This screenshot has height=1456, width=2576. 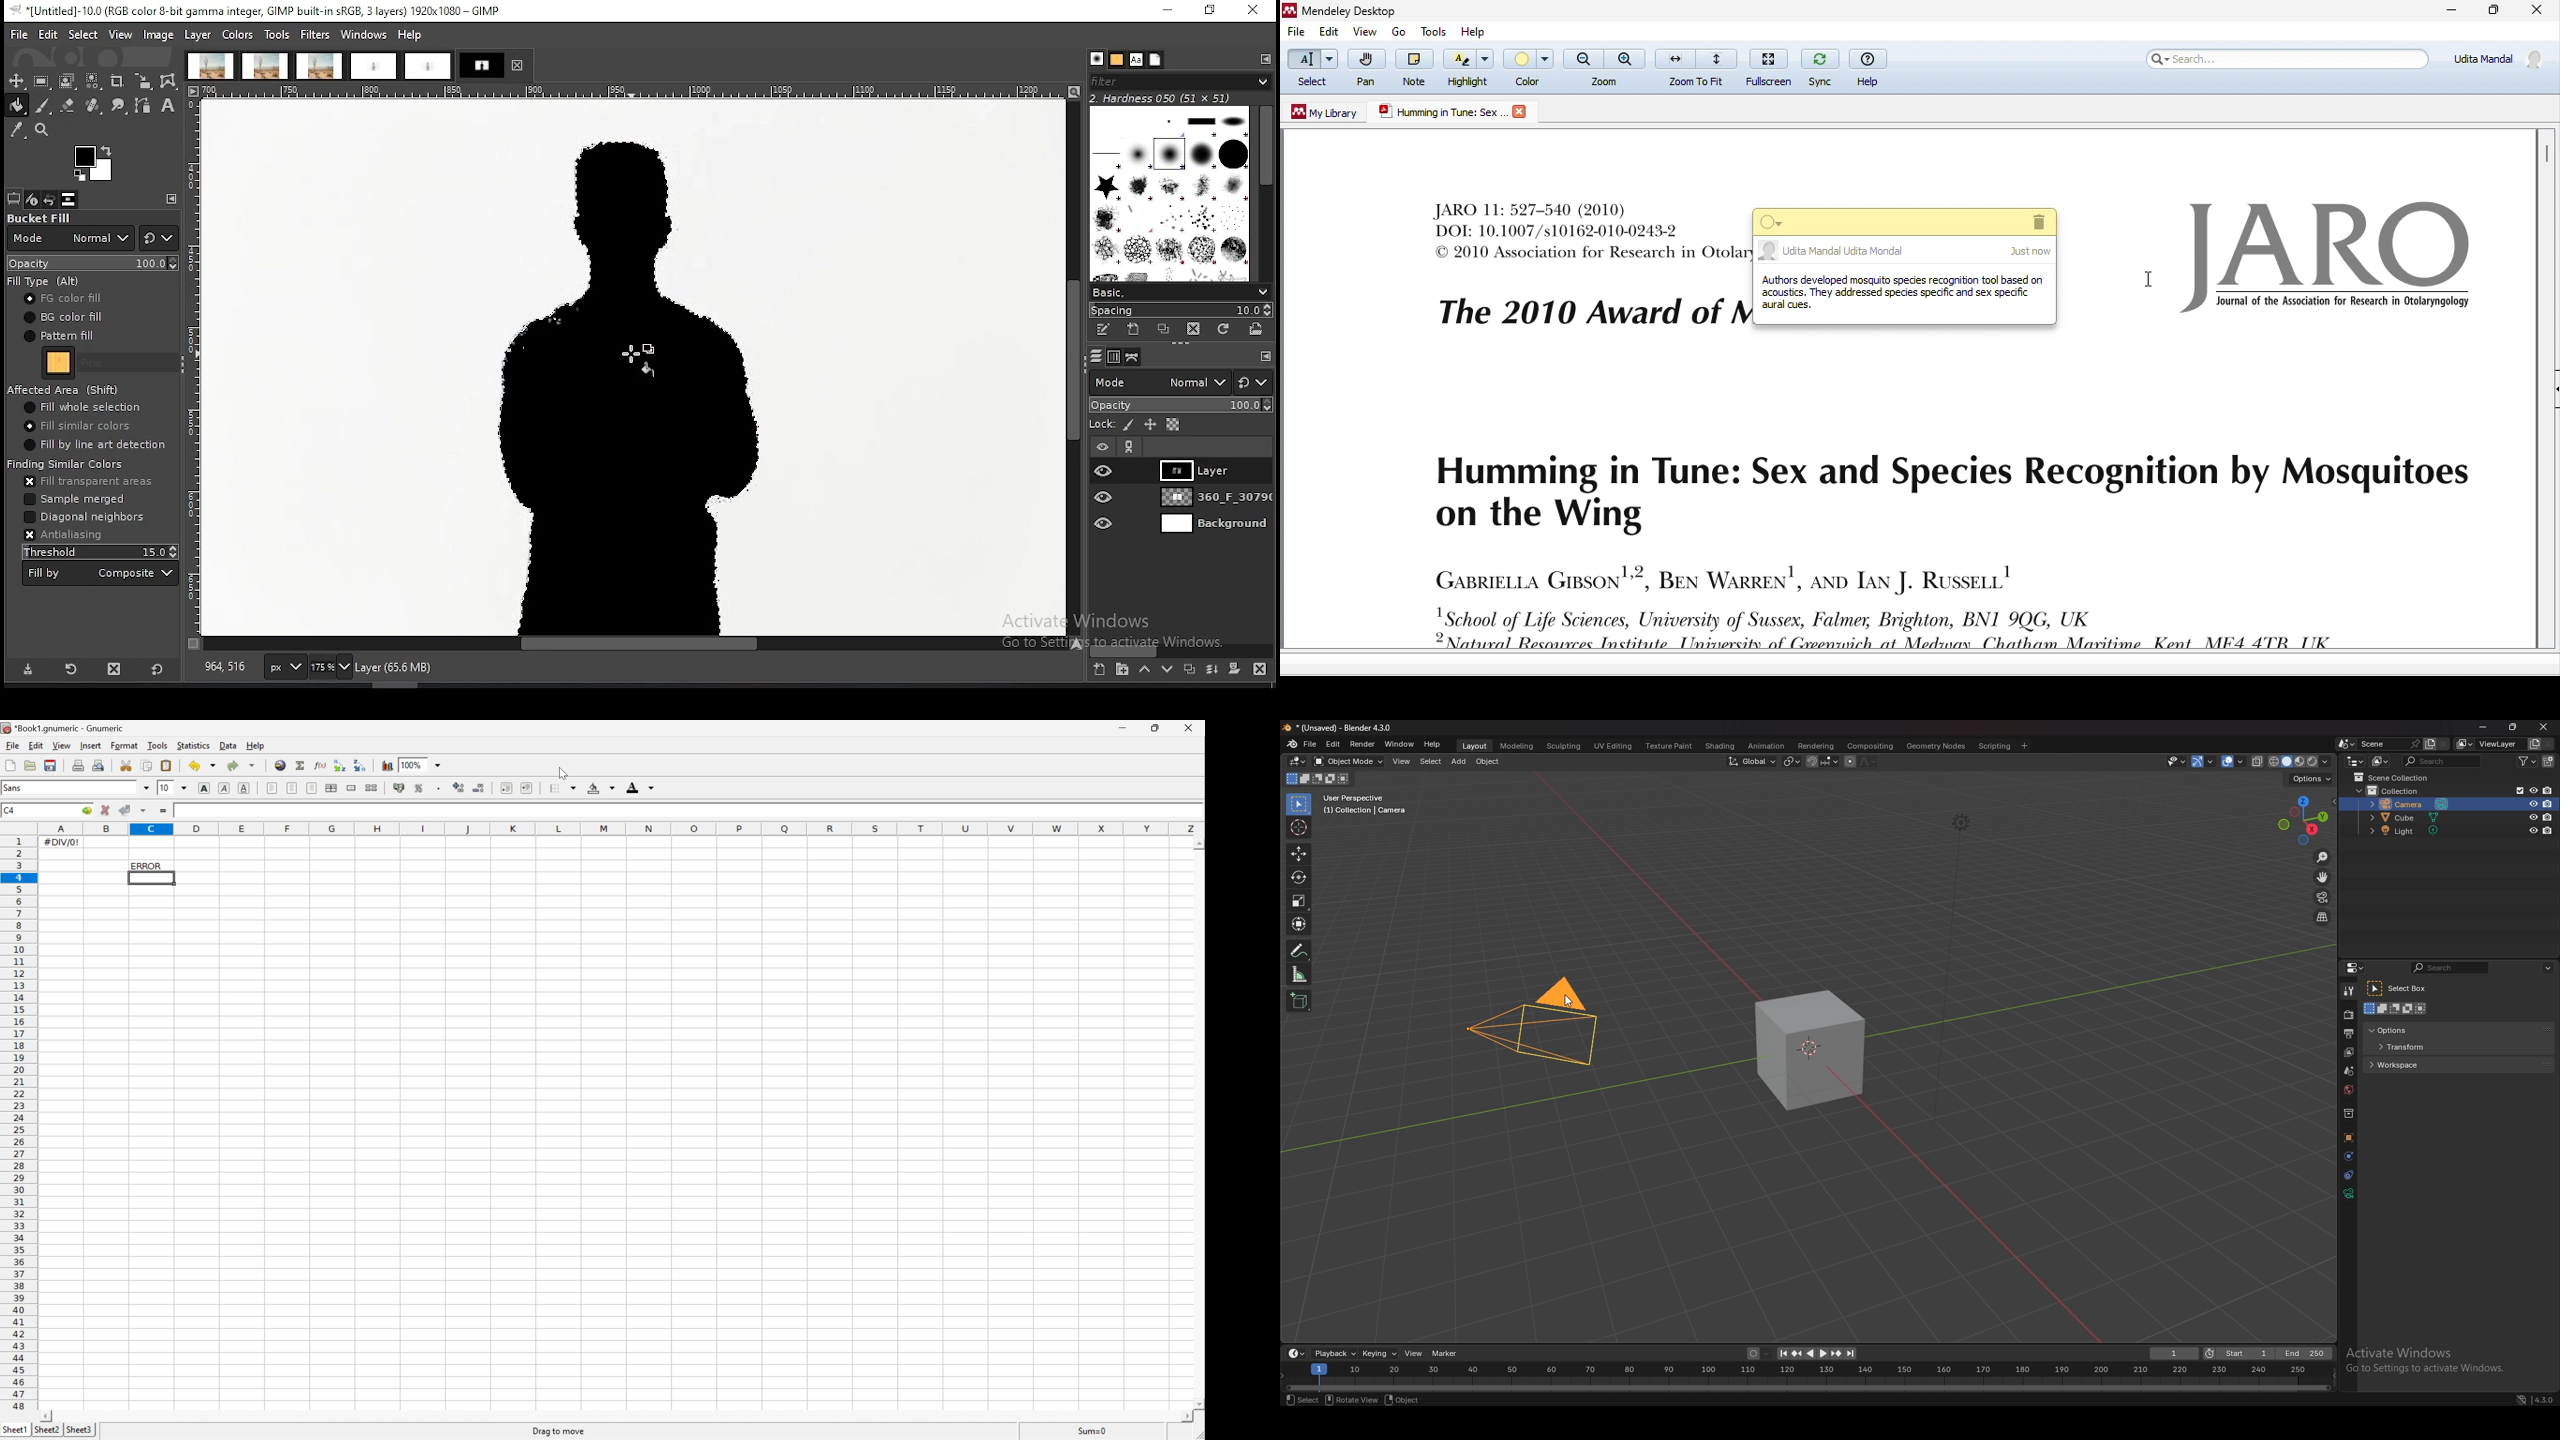 I want to click on windows, so click(x=364, y=35).